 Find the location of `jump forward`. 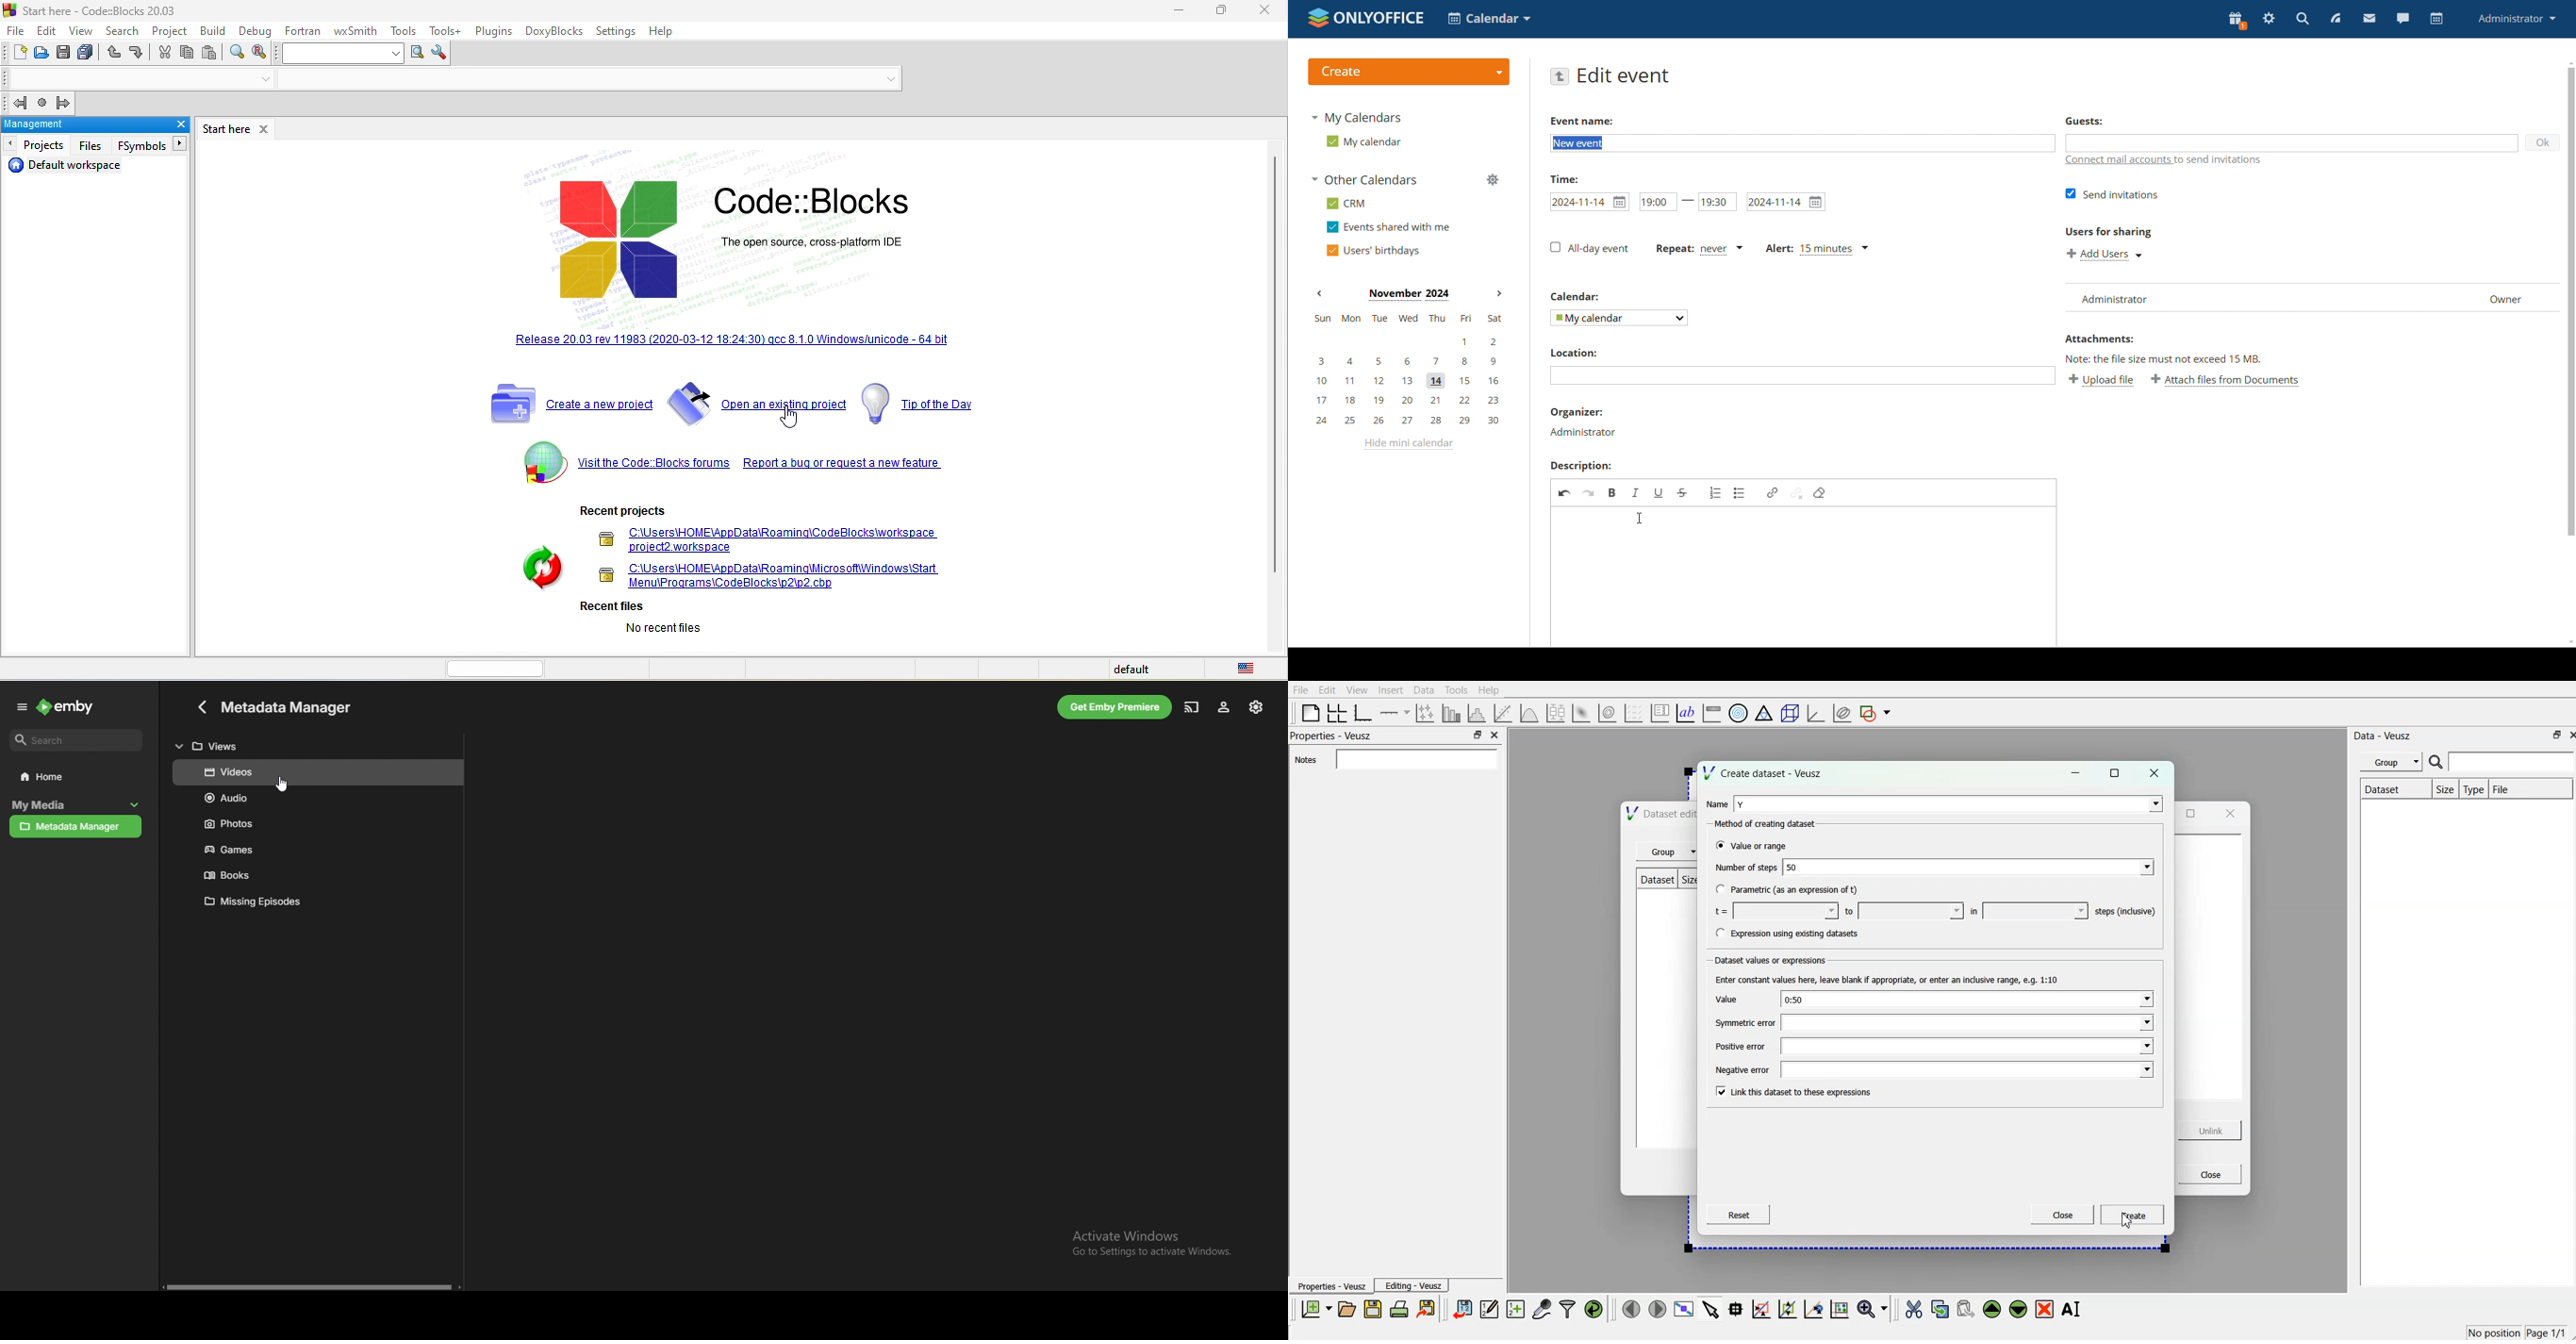

jump forward is located at coordinates (67, 101).